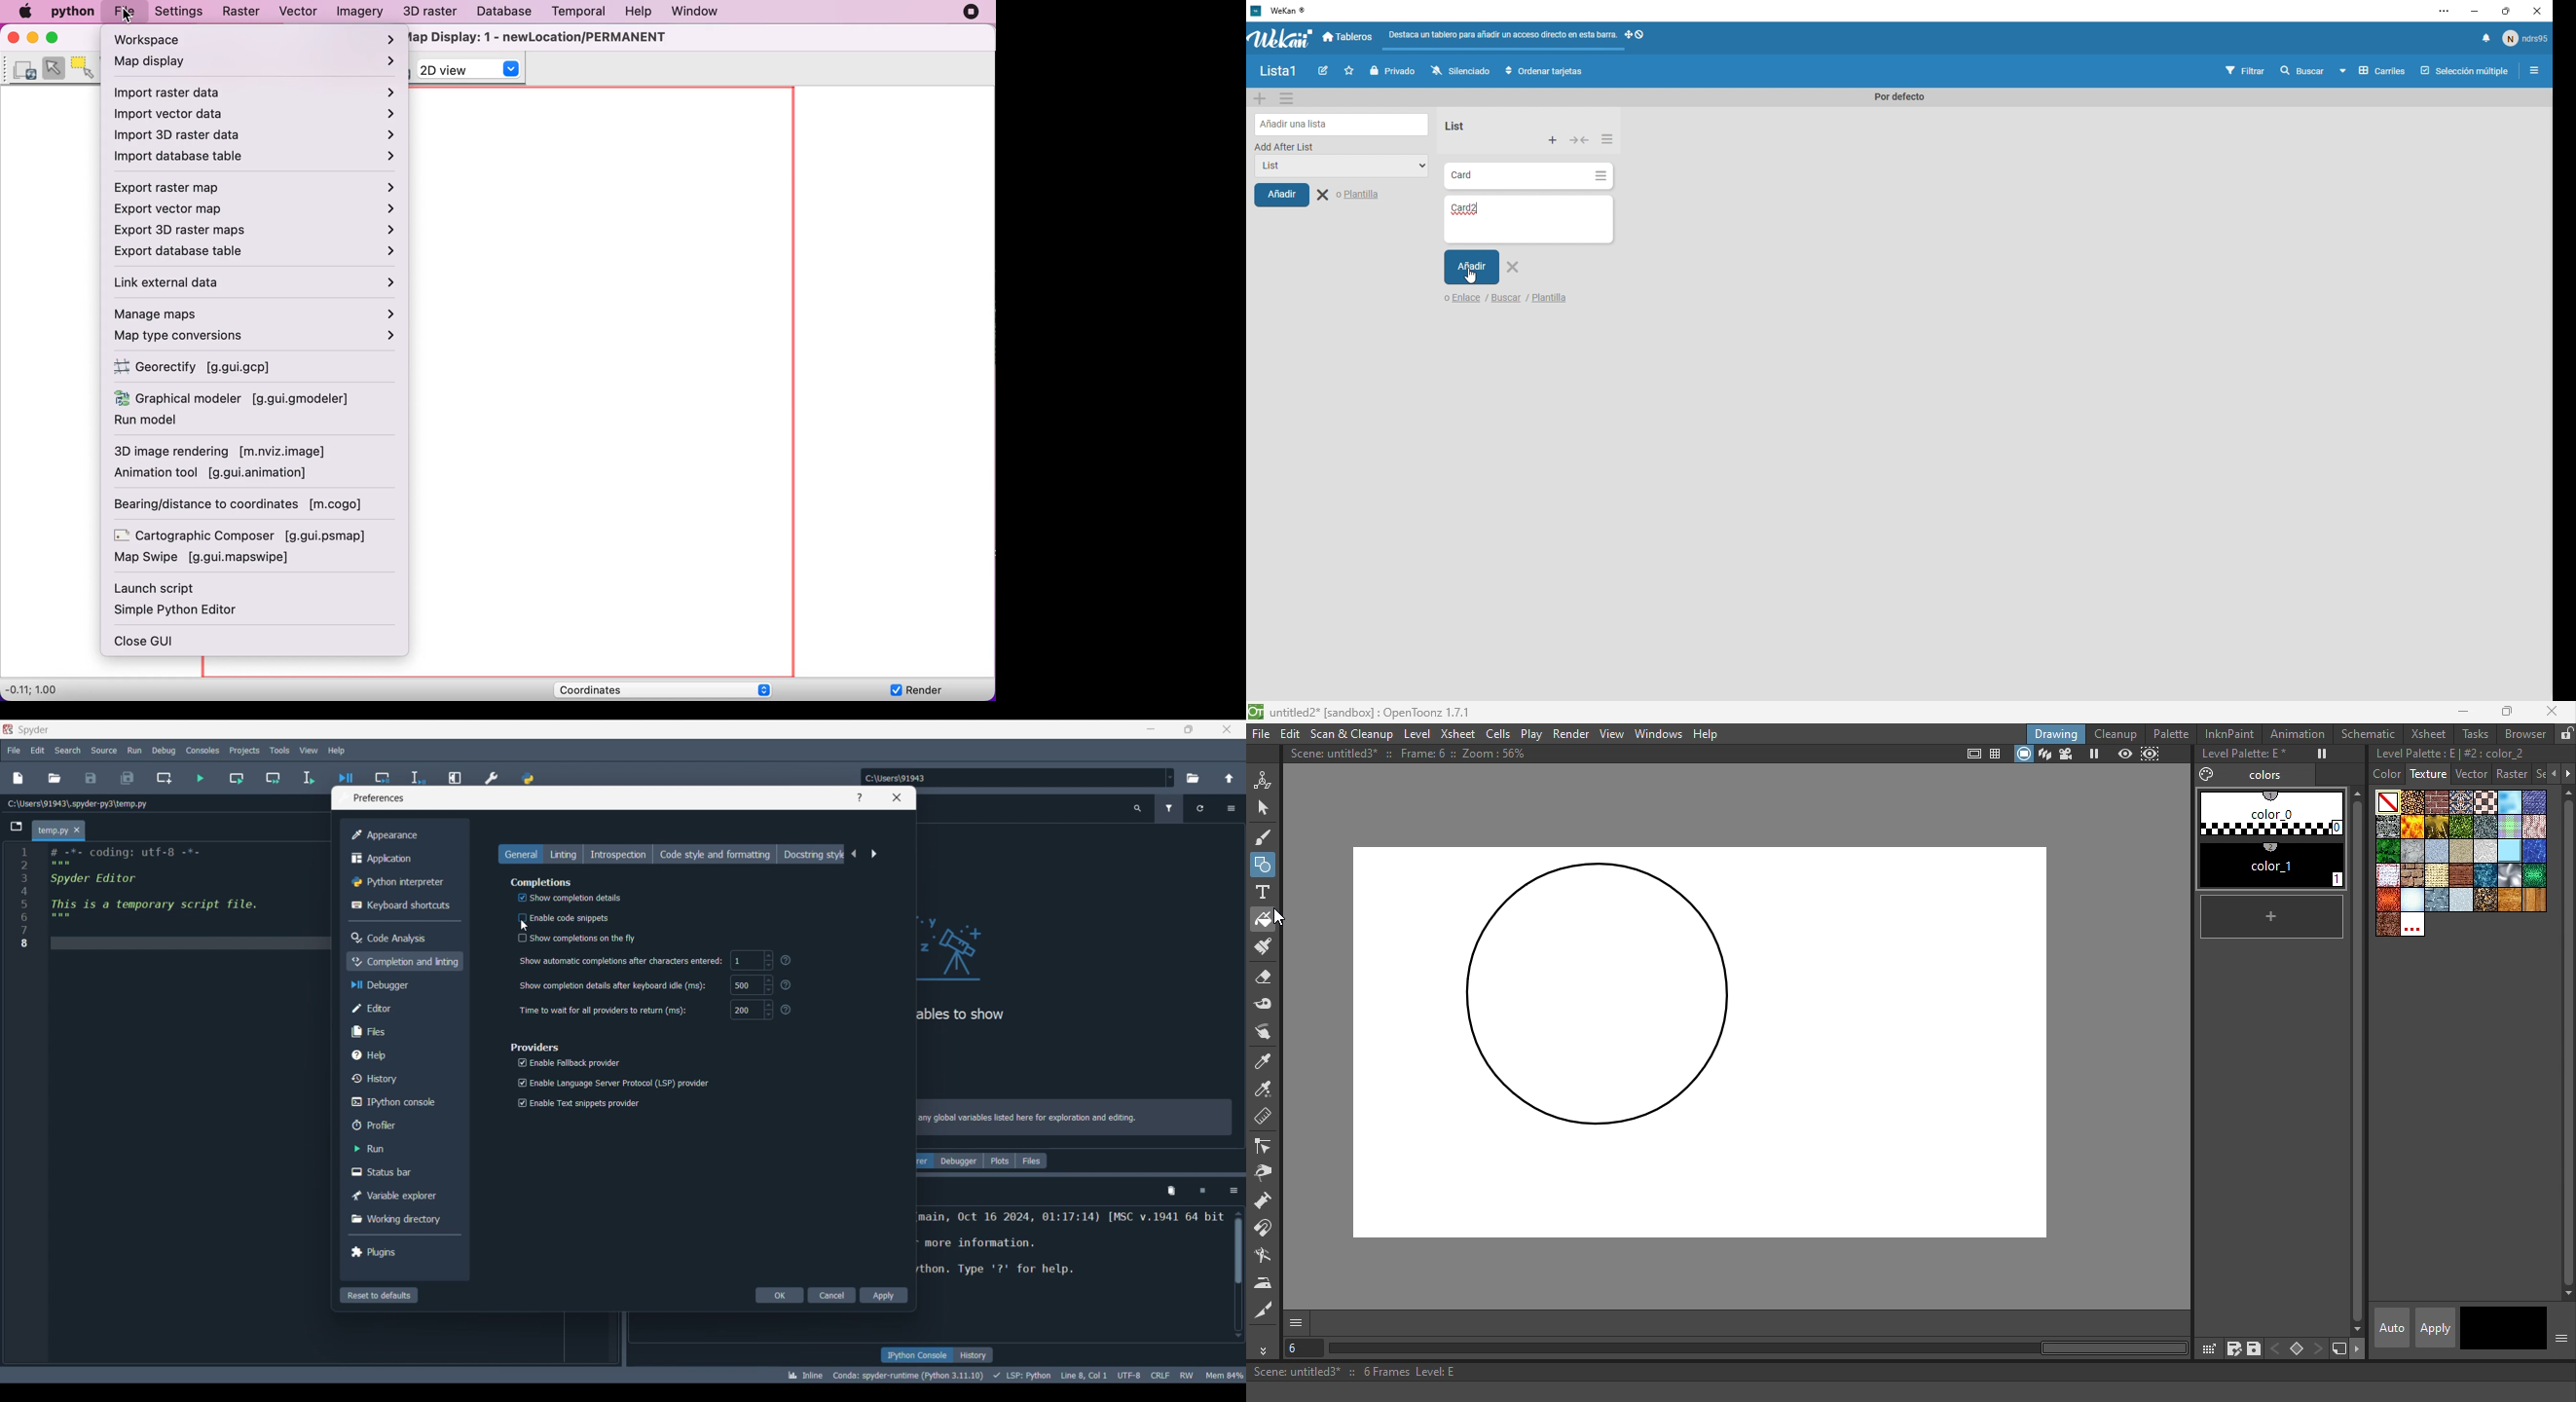 This screenshot has width=2576, height=1428. What do you see at coordinates (715, 854) in the screenshot?
I see `Code style and formatting` at bounding box center [715, 854].